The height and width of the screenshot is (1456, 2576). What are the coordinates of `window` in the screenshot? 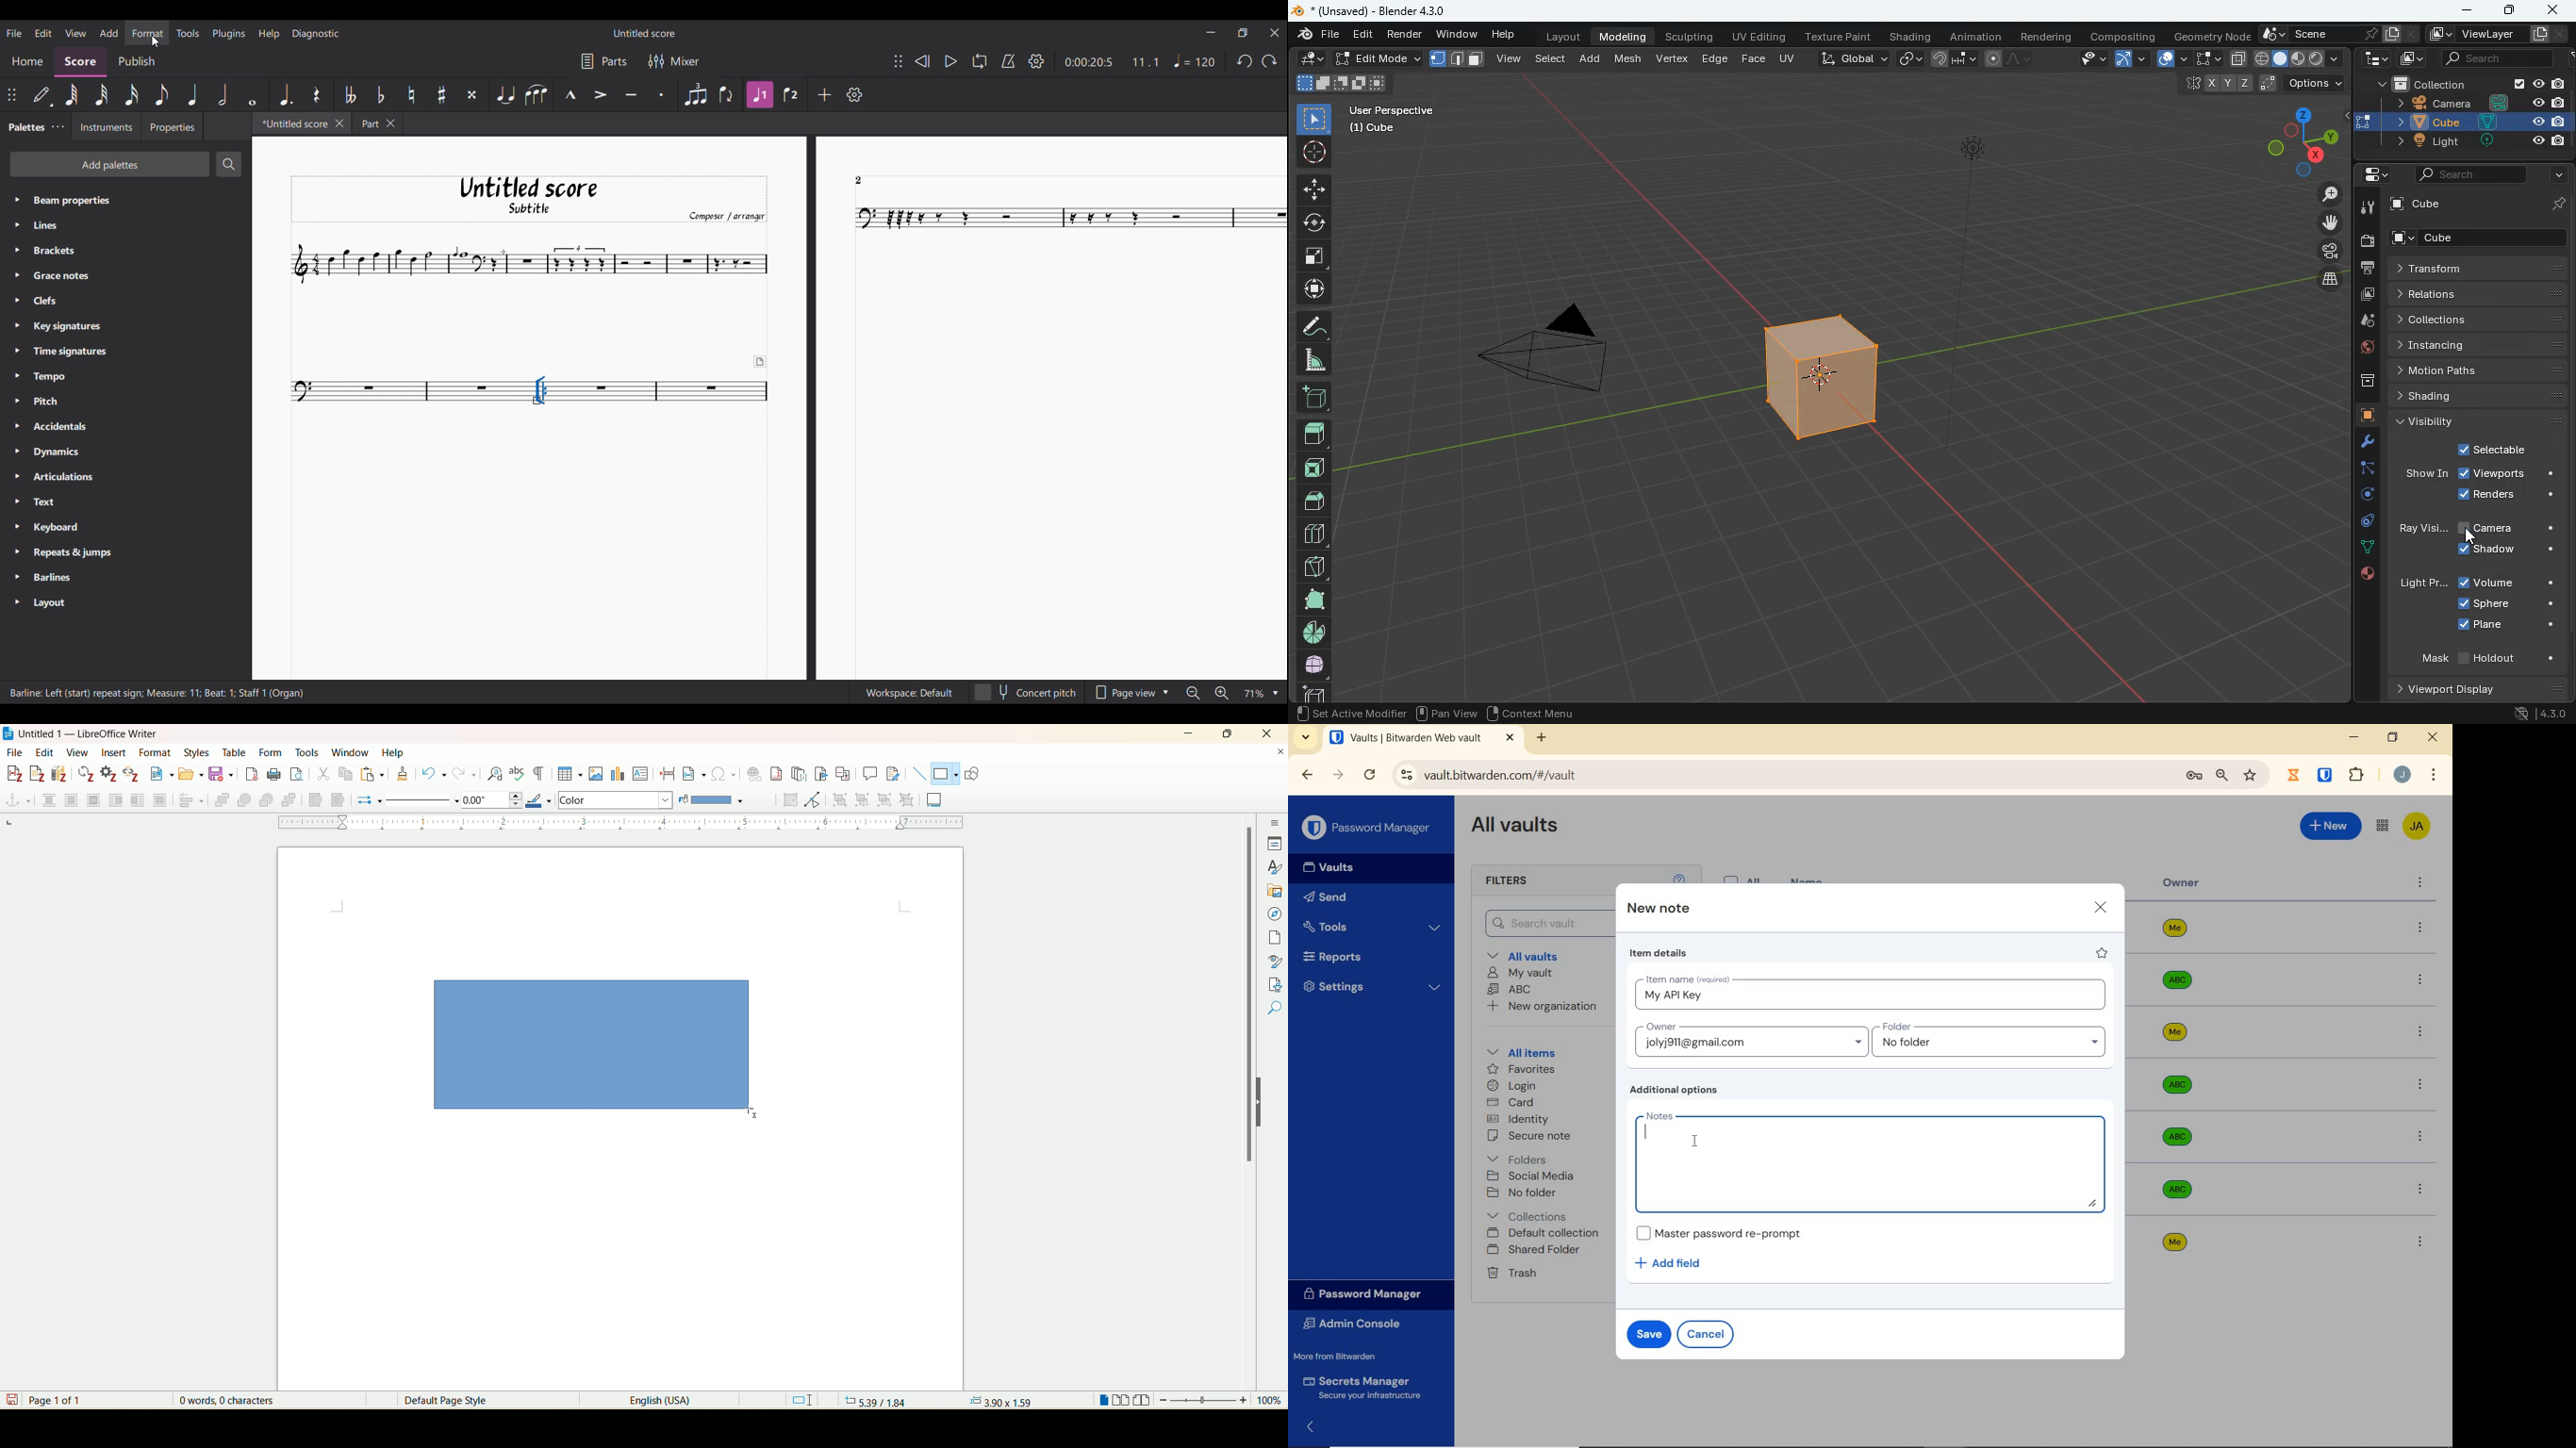 It's located at (352, 750).